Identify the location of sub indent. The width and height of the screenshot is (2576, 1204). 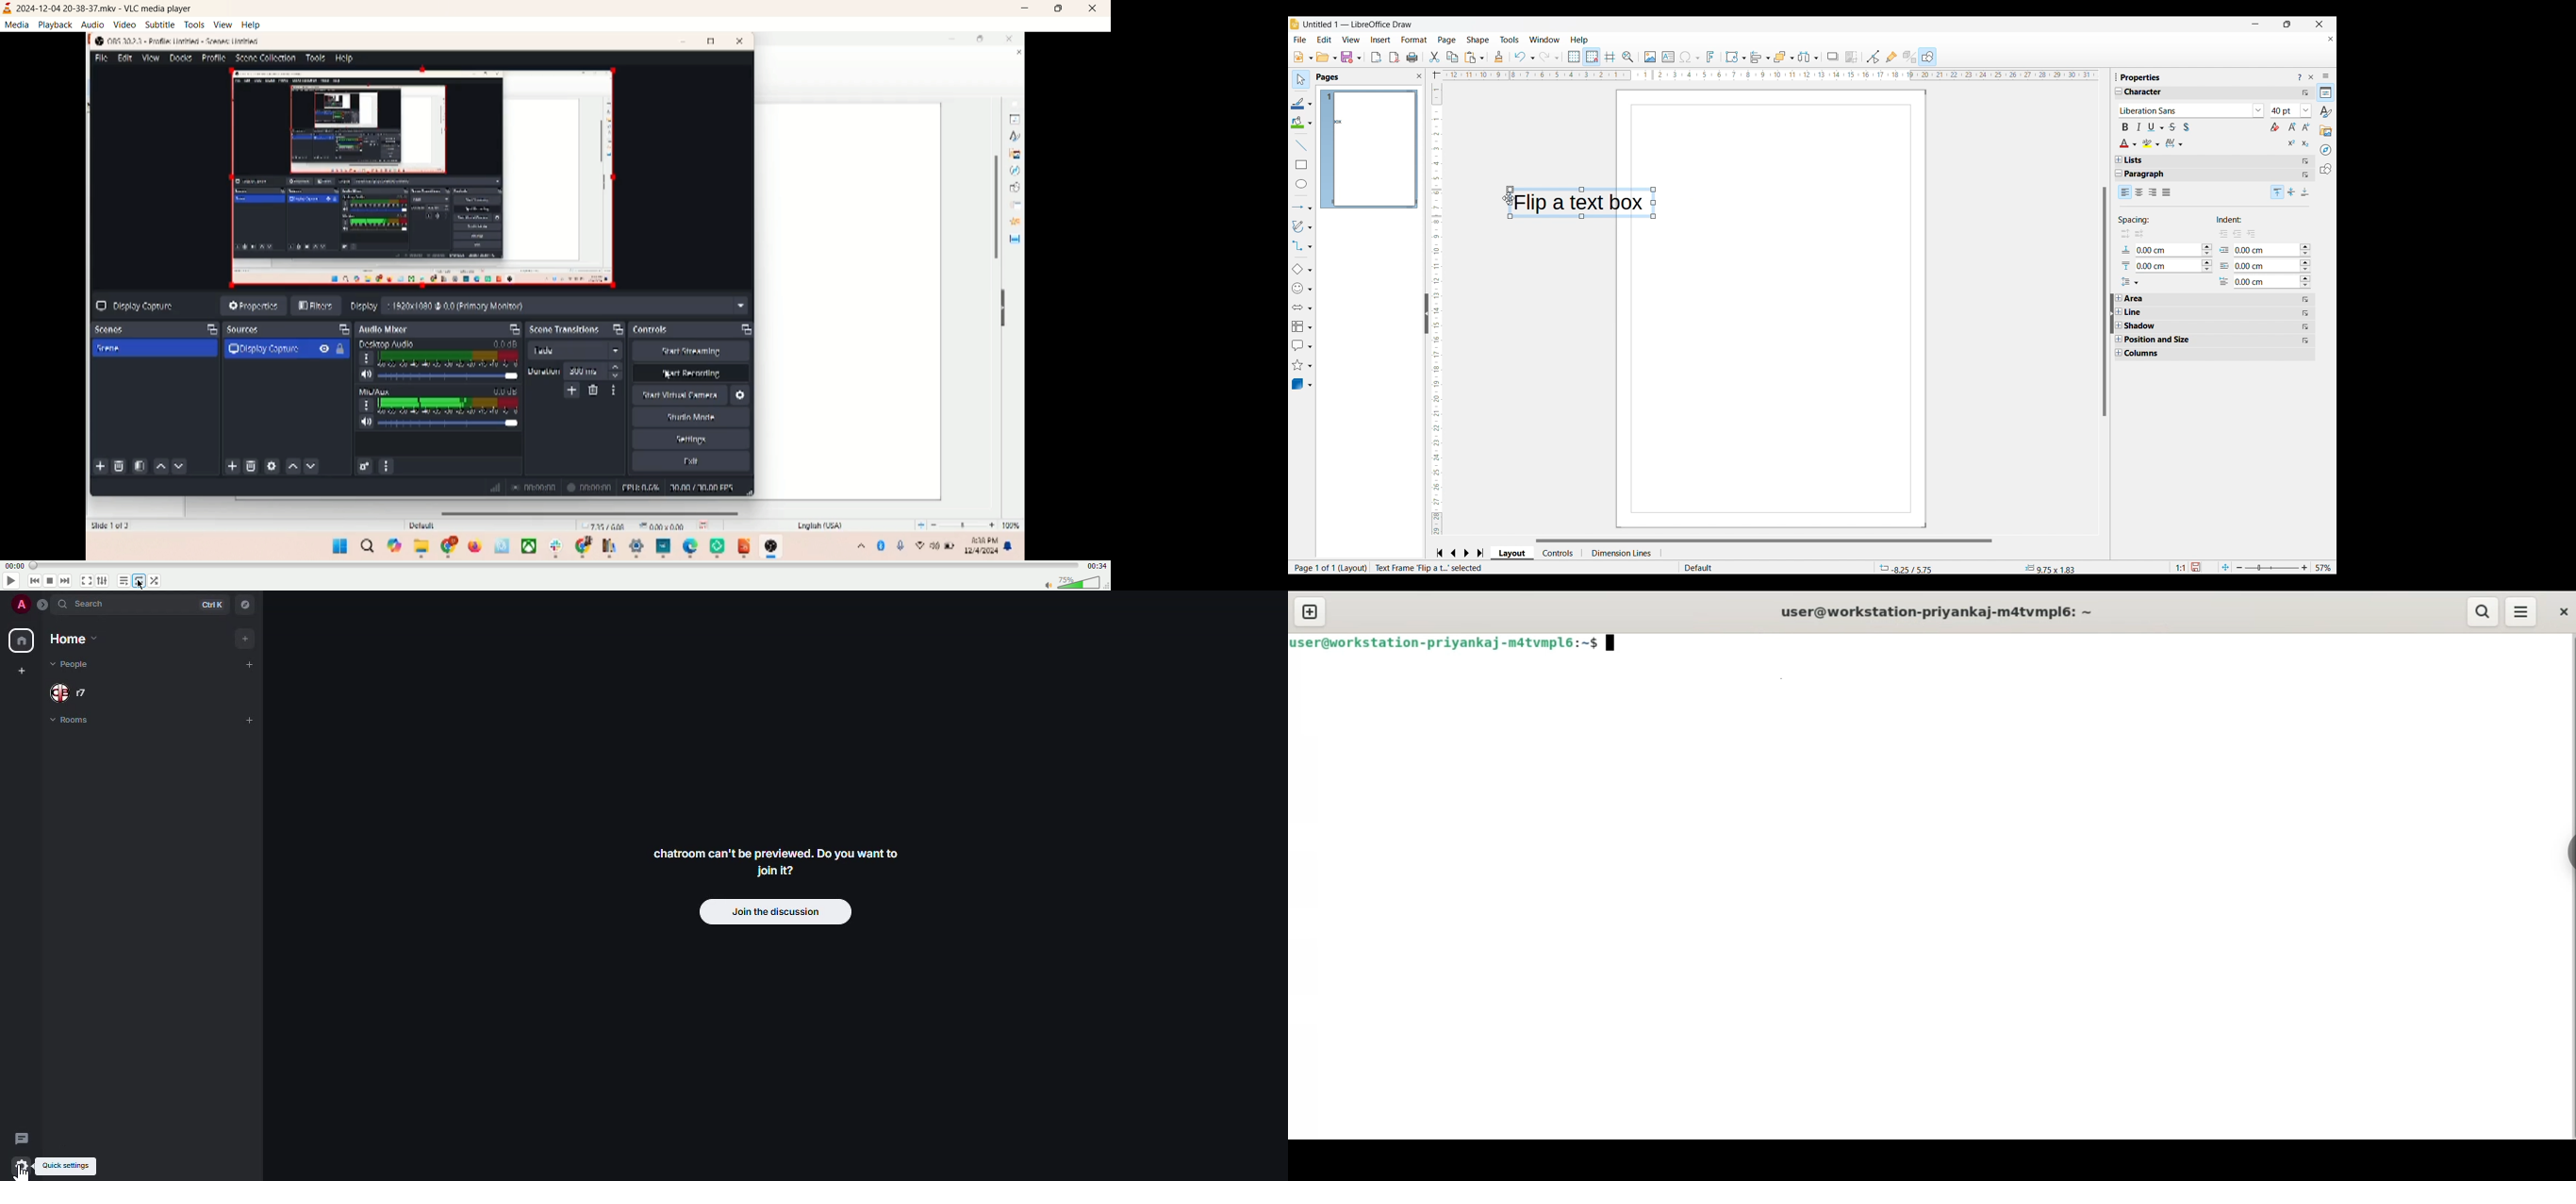
(2253, 233).